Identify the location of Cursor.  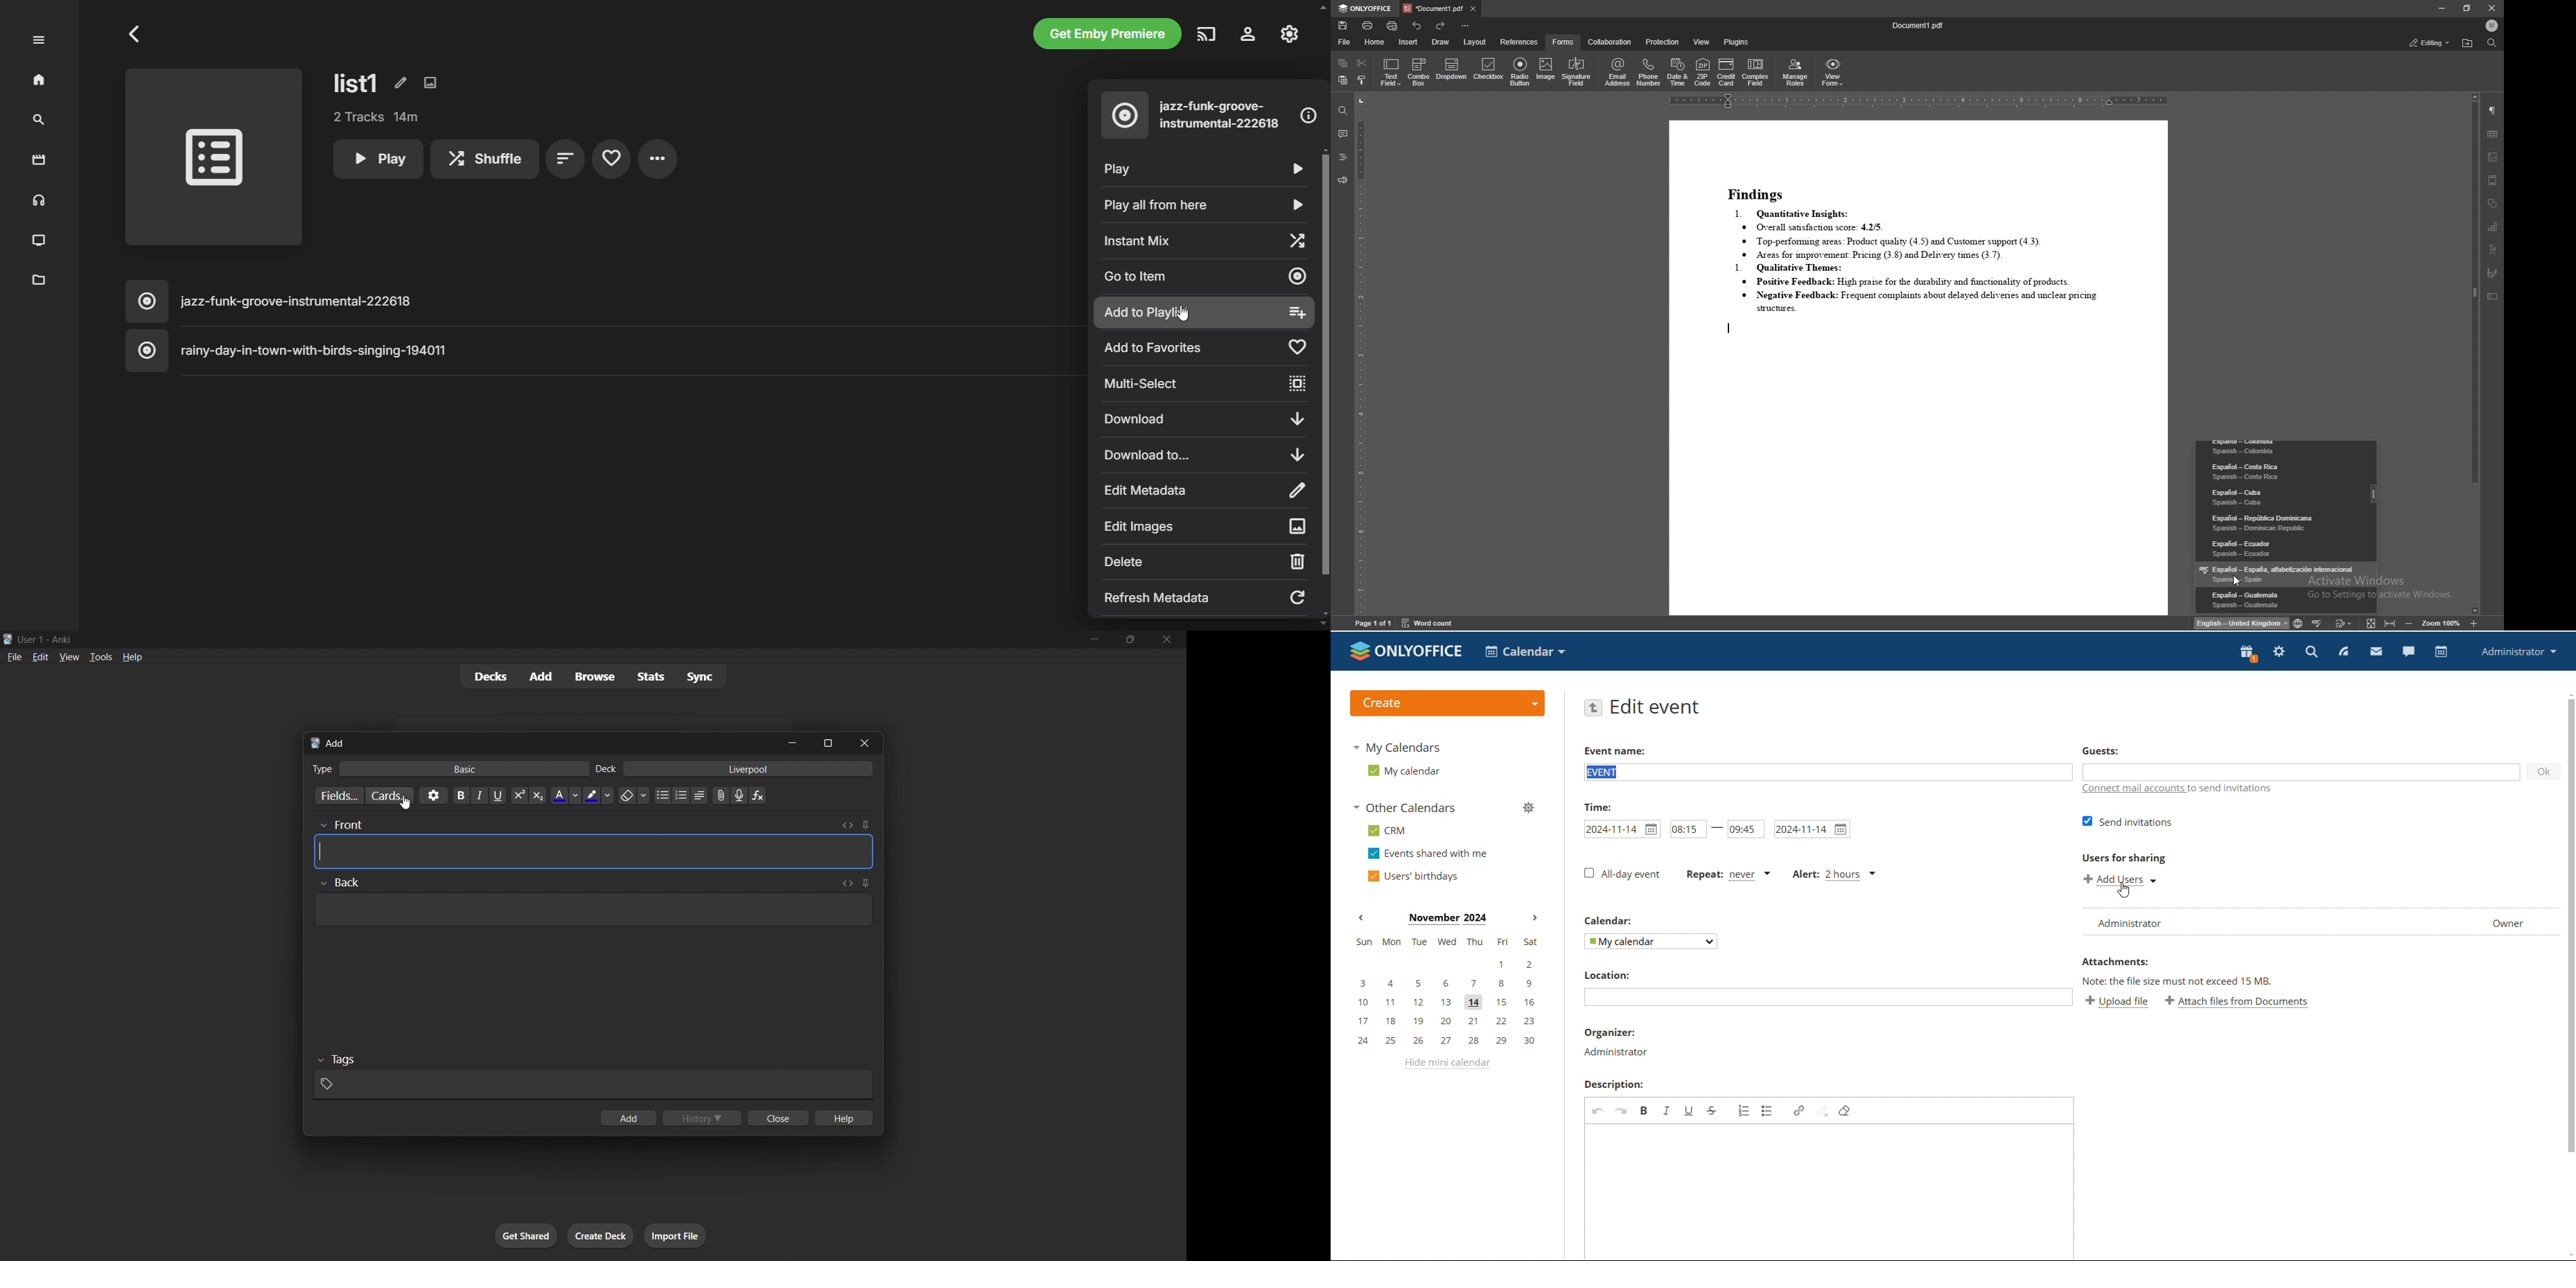
(1182, 313).